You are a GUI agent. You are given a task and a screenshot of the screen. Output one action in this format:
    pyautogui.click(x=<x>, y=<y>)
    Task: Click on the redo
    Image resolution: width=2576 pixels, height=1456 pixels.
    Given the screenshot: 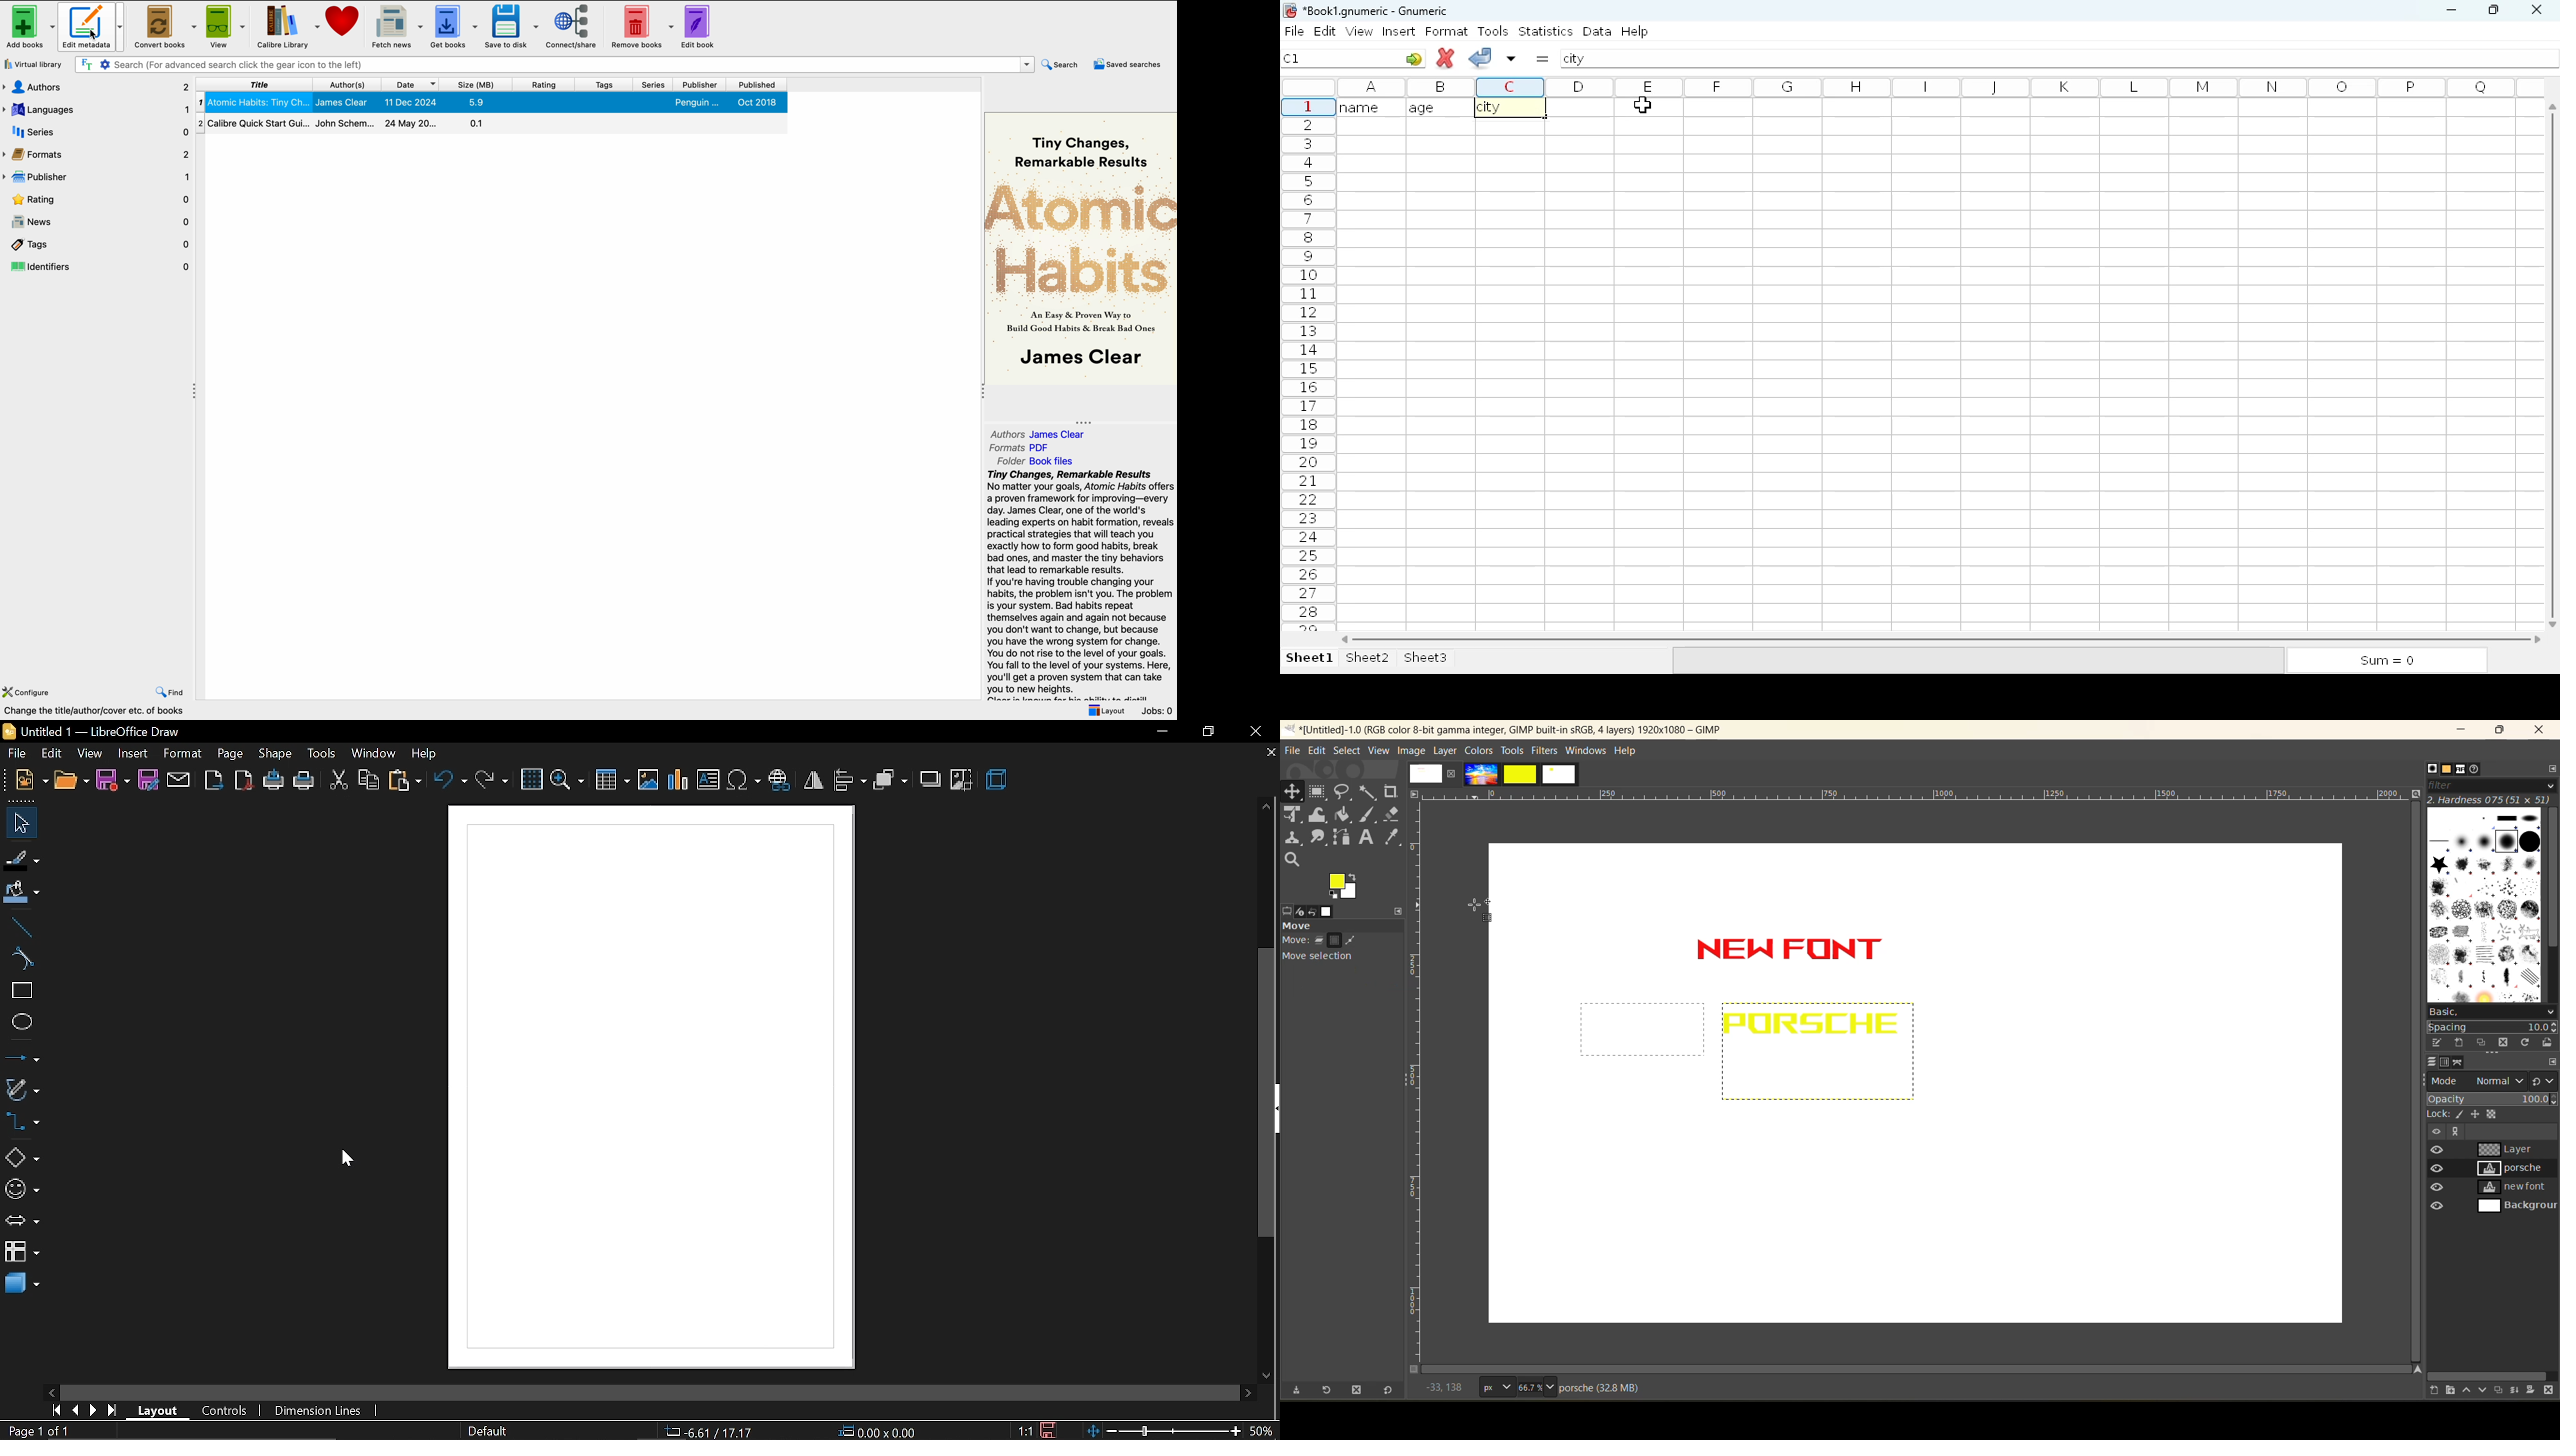 What is the action you would take?
    pyautogui.click(x=494, y=782)
    